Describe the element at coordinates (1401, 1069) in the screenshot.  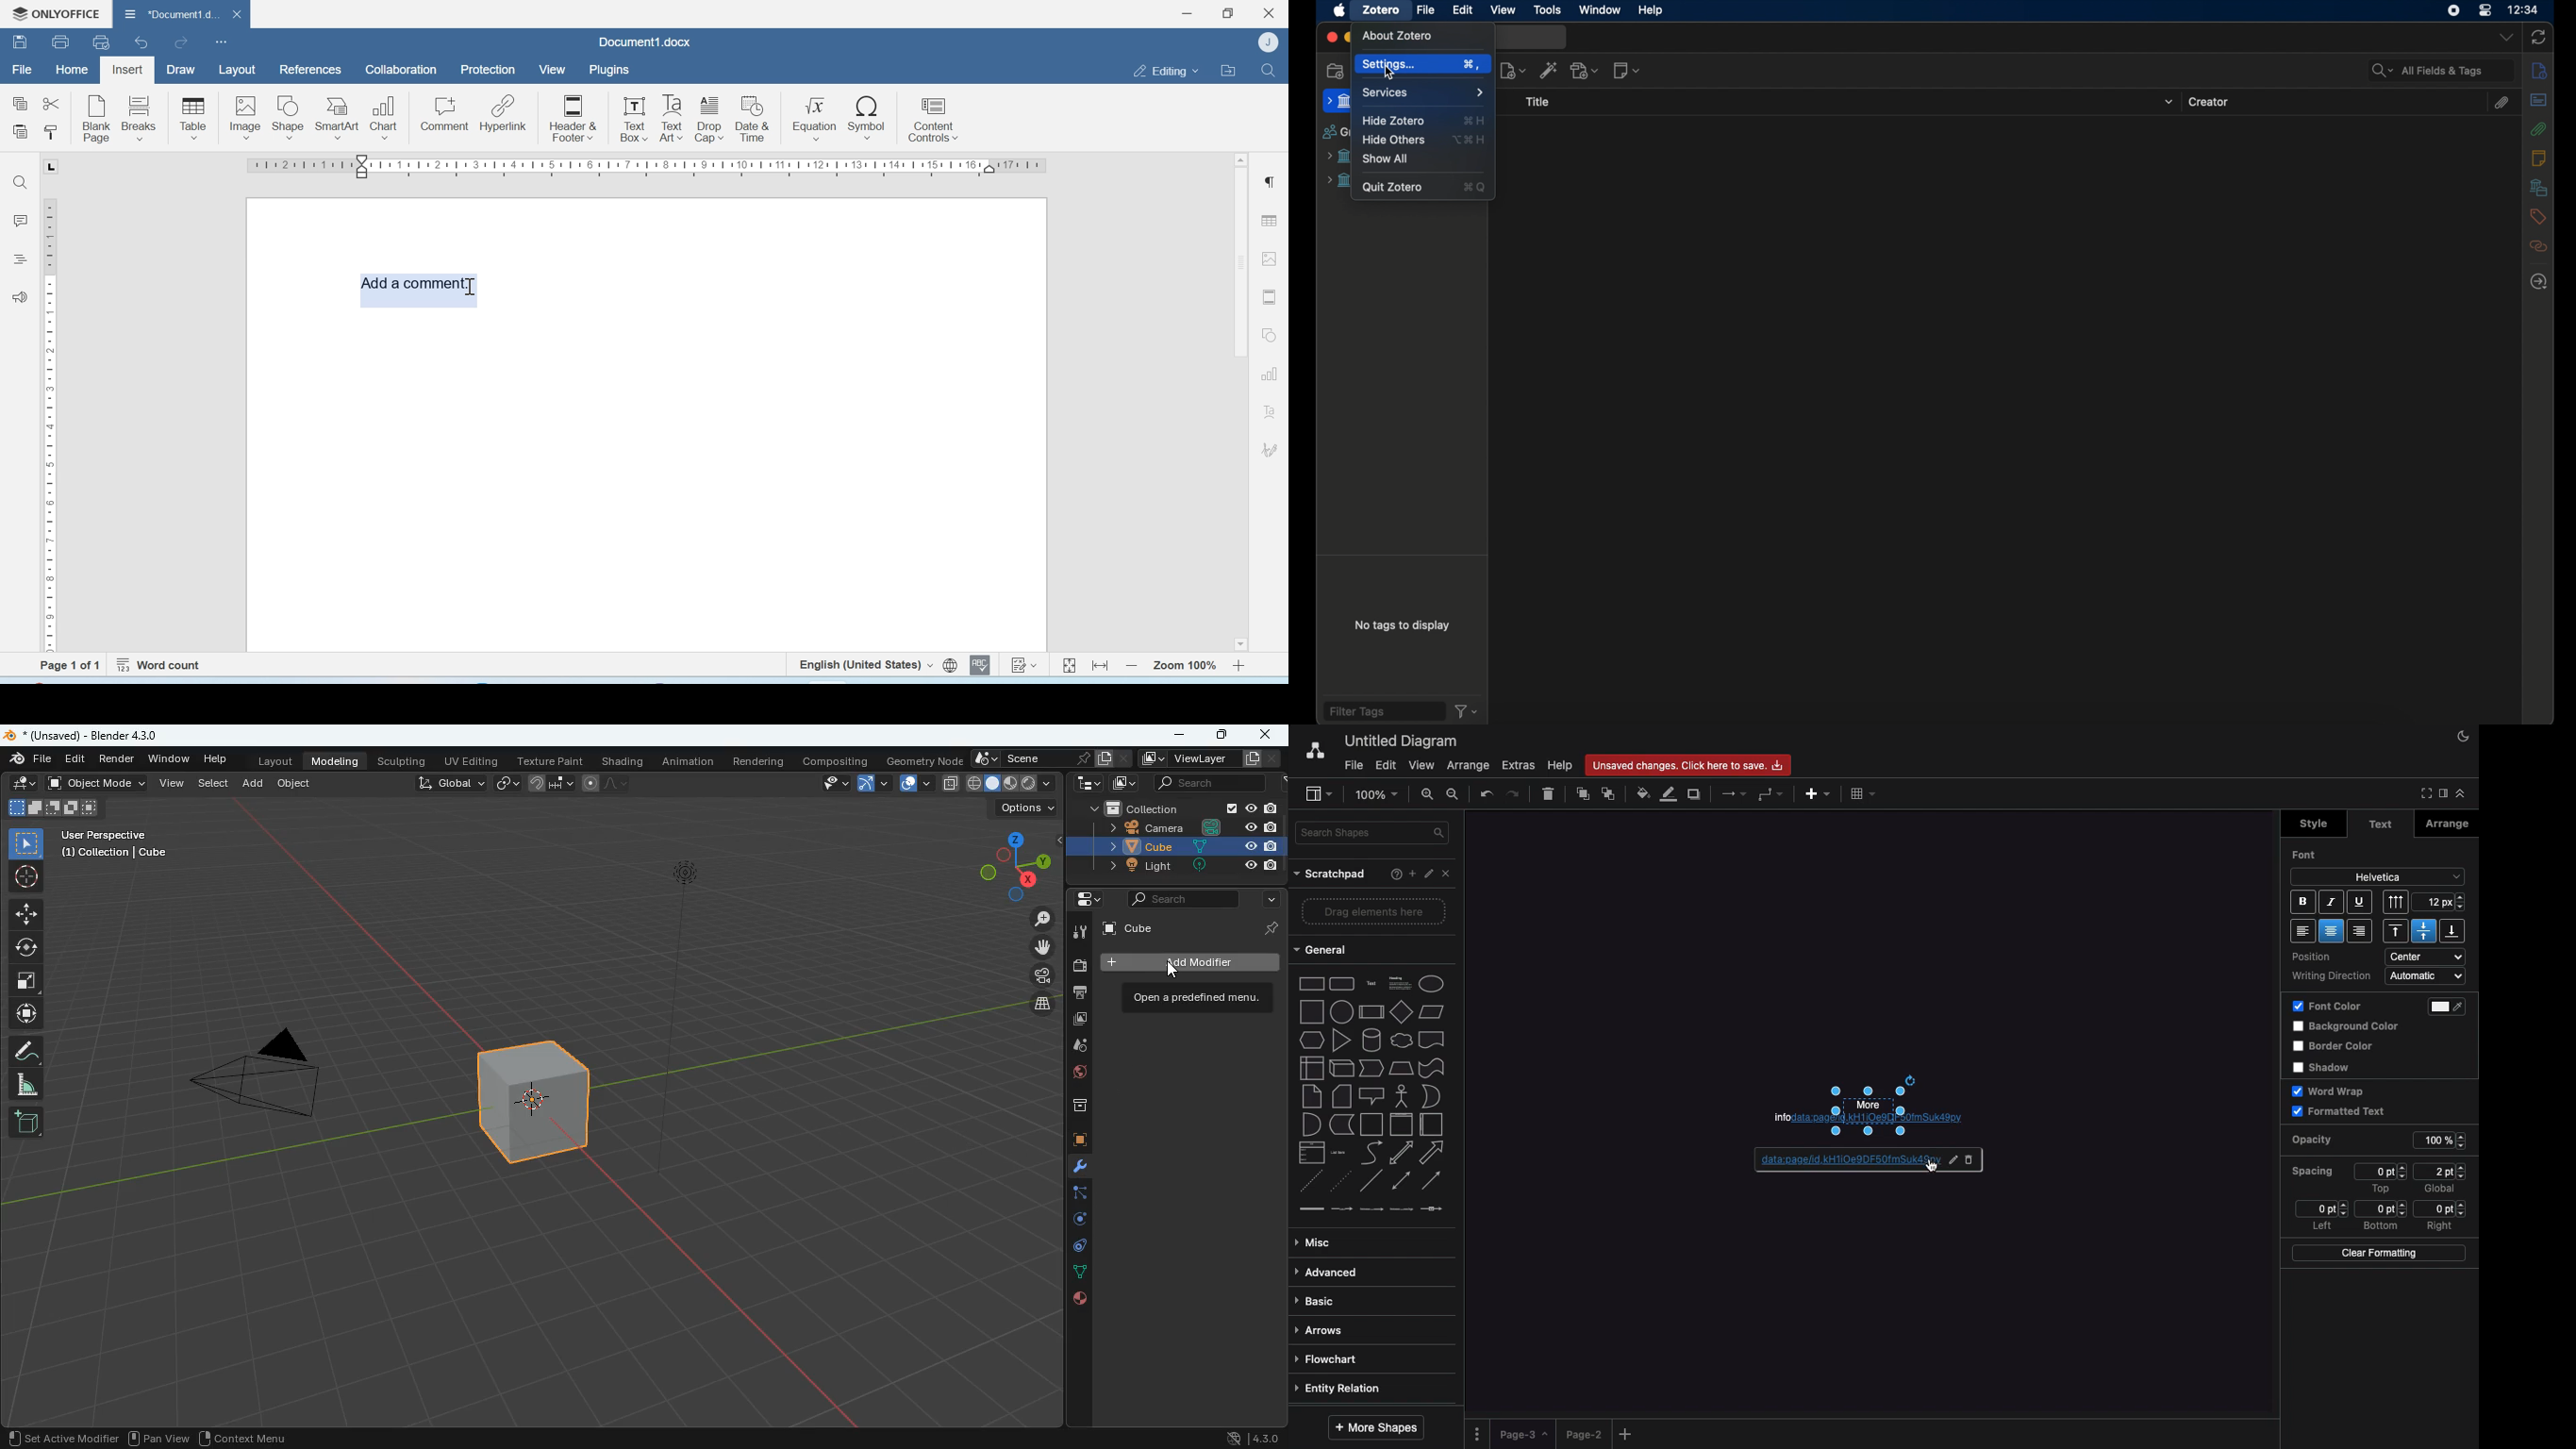
I see `trapezoid` at that location.